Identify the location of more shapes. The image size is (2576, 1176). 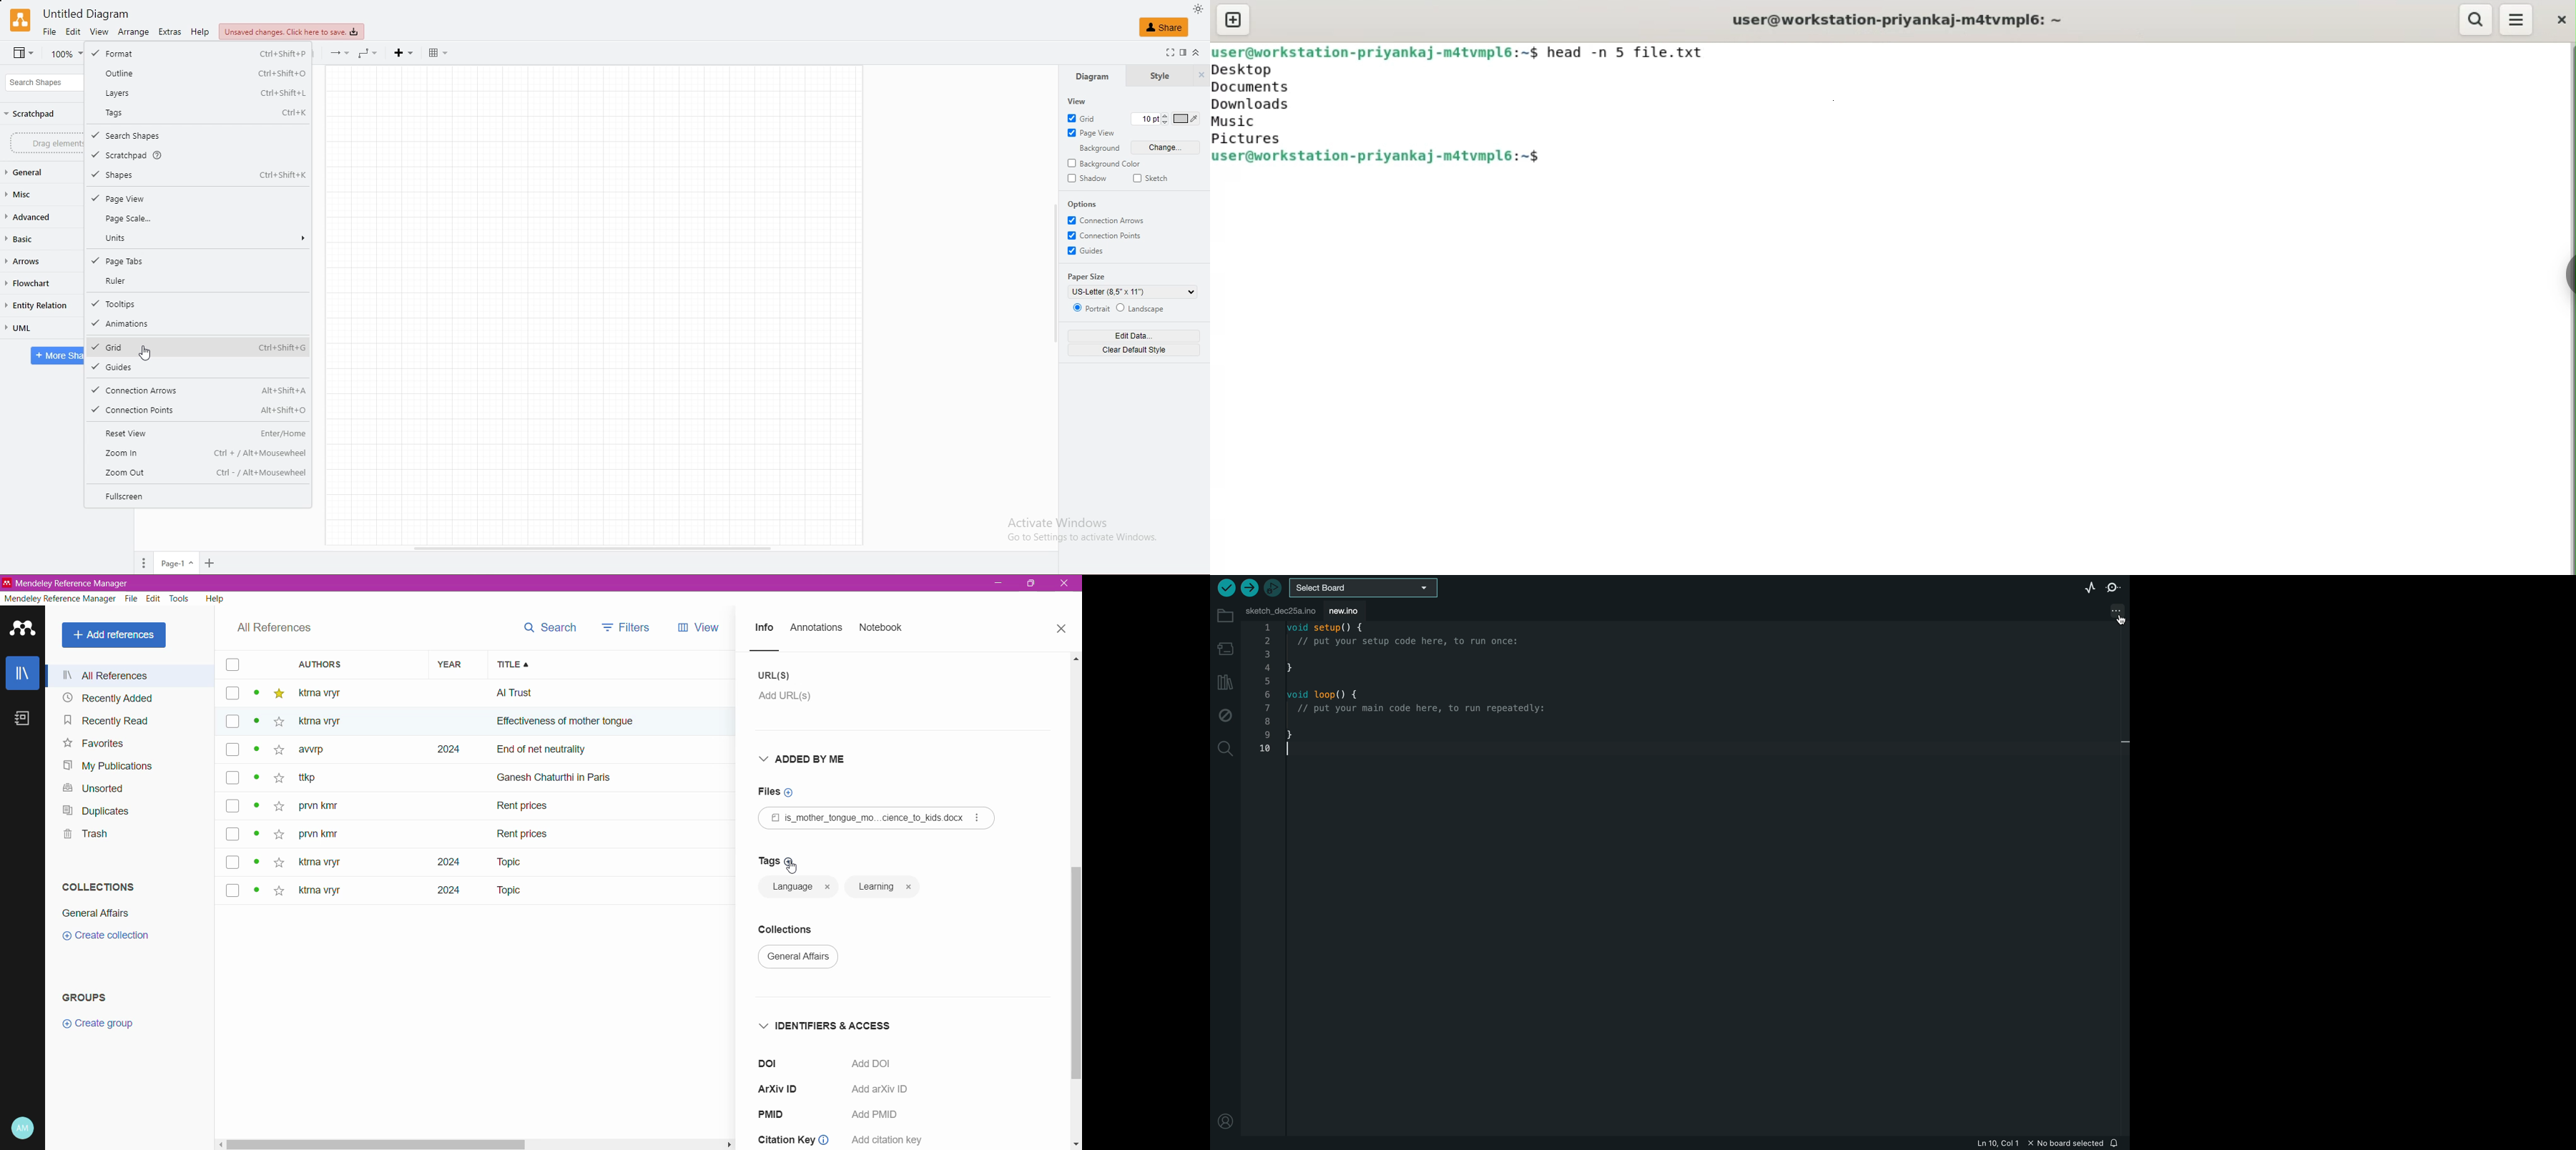
(56, 356).